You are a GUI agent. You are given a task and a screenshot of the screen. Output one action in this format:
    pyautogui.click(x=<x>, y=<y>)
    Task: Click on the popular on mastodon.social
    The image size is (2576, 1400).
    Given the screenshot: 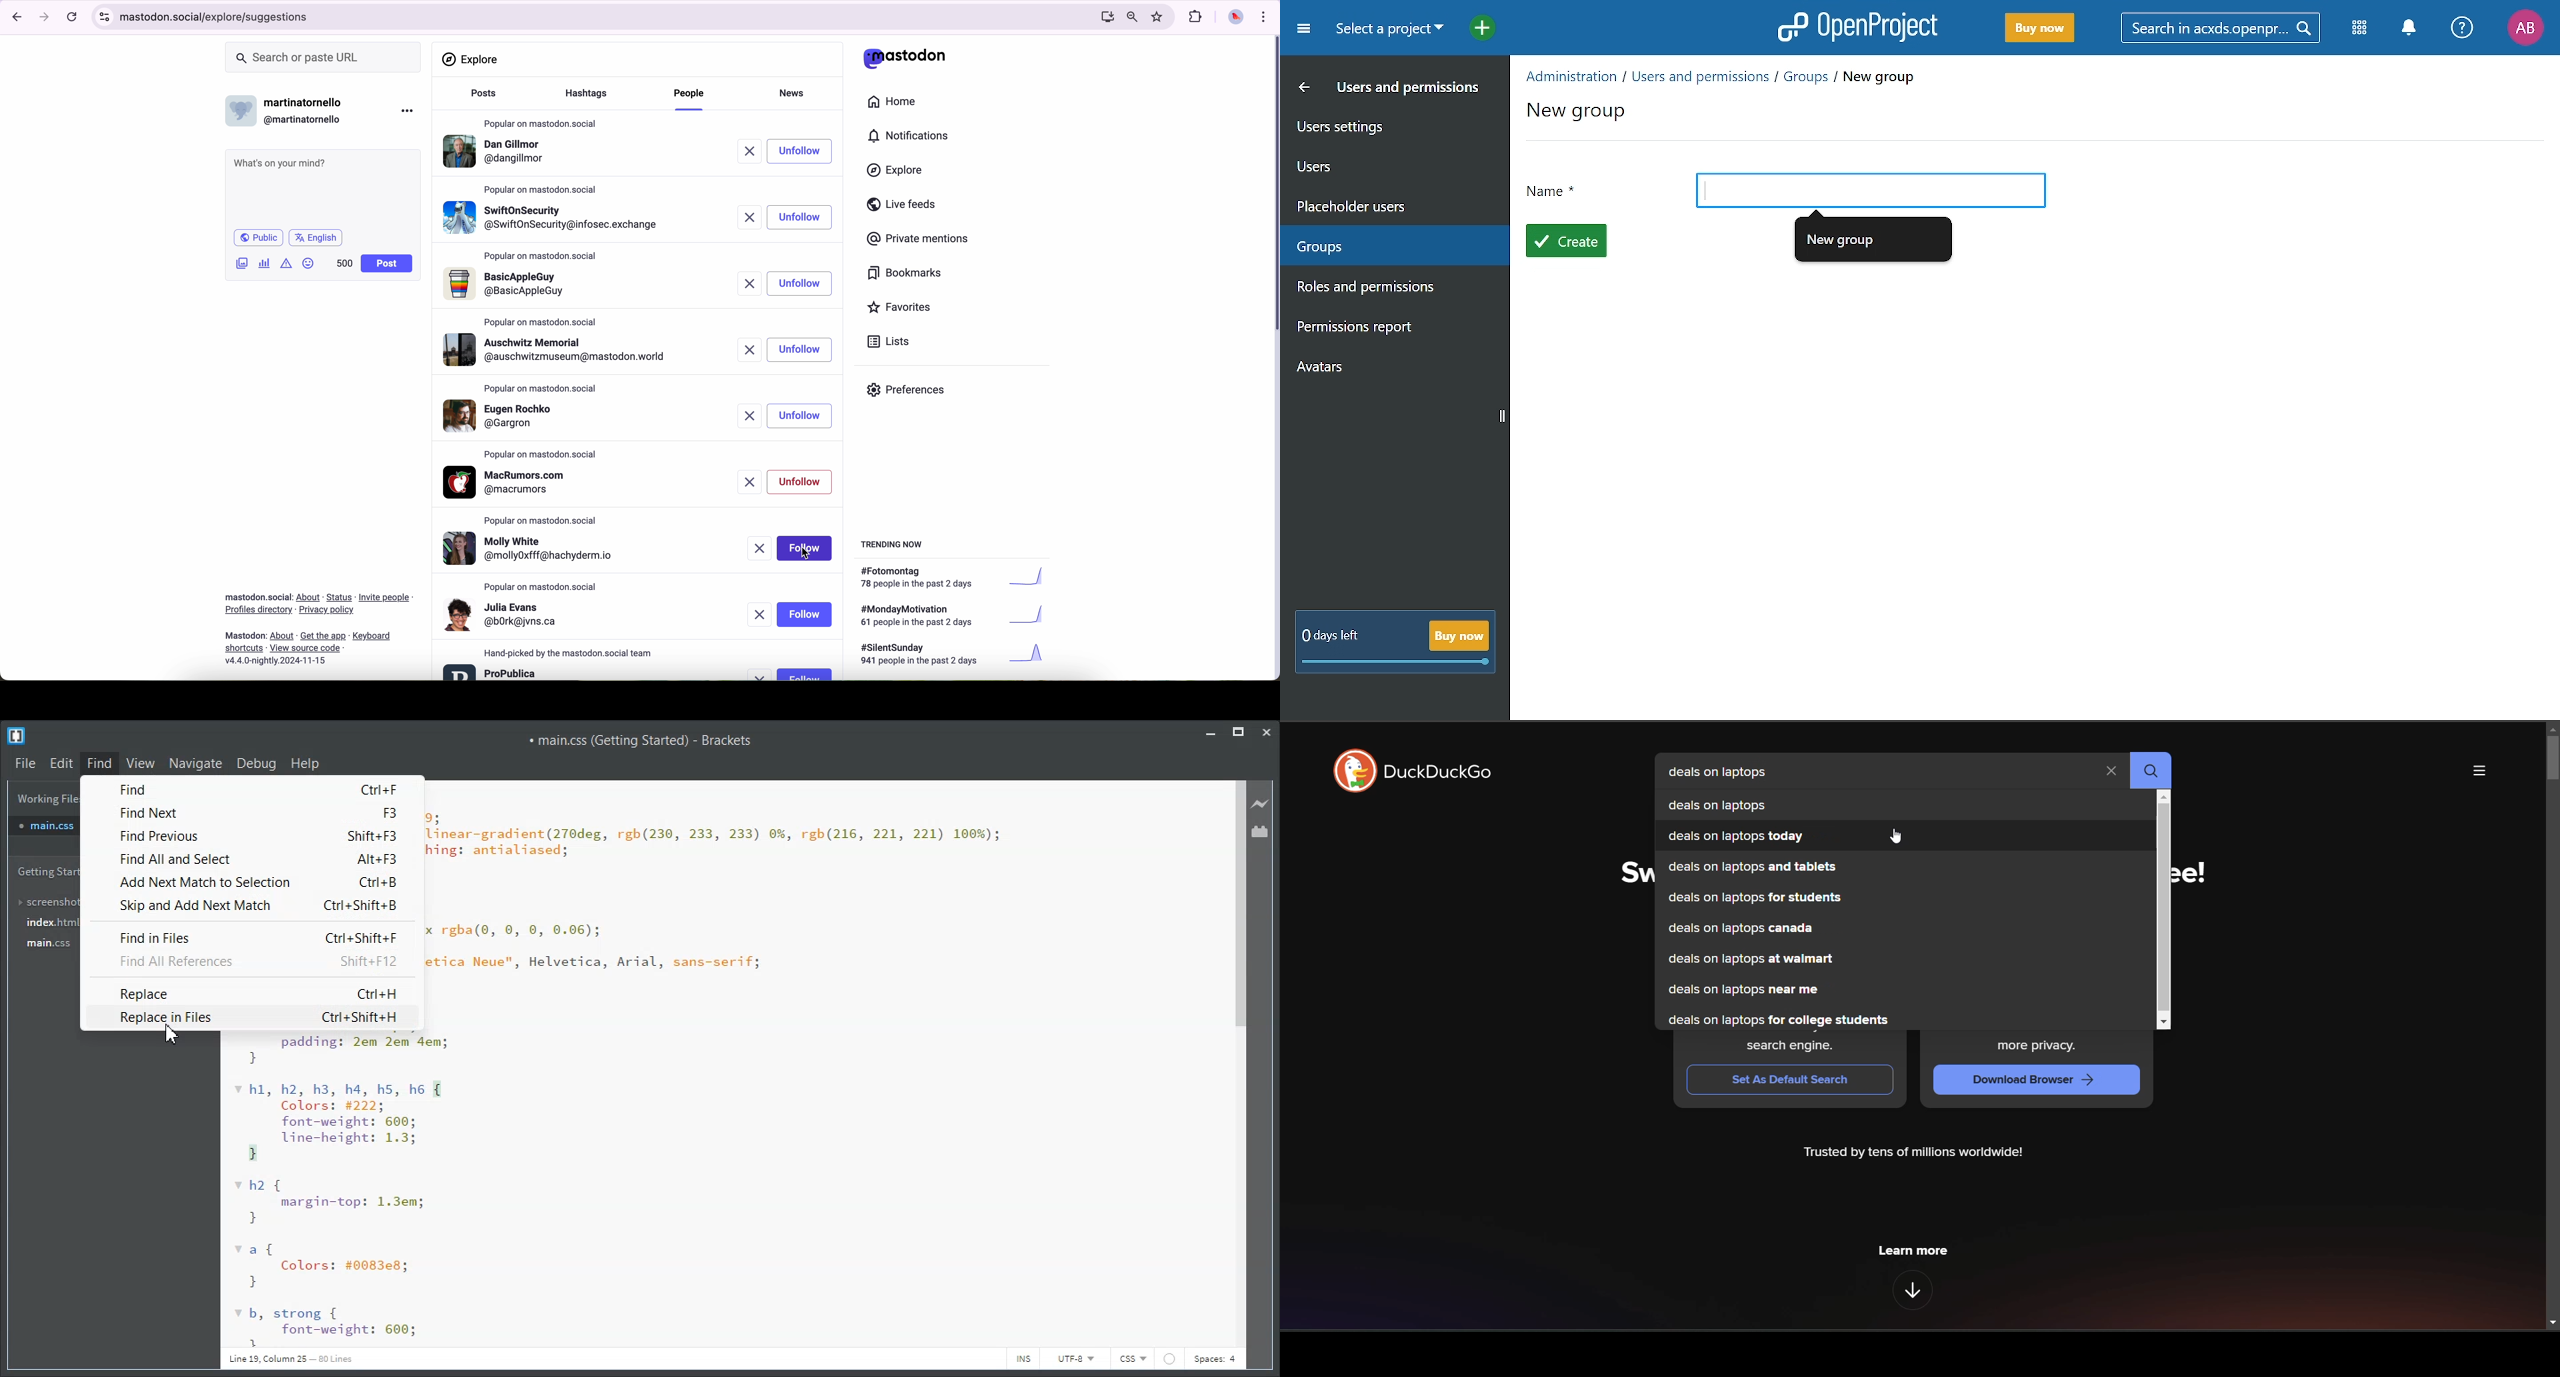 What is the action you would take?
    pyautogui.click(x=546, y=518)
    